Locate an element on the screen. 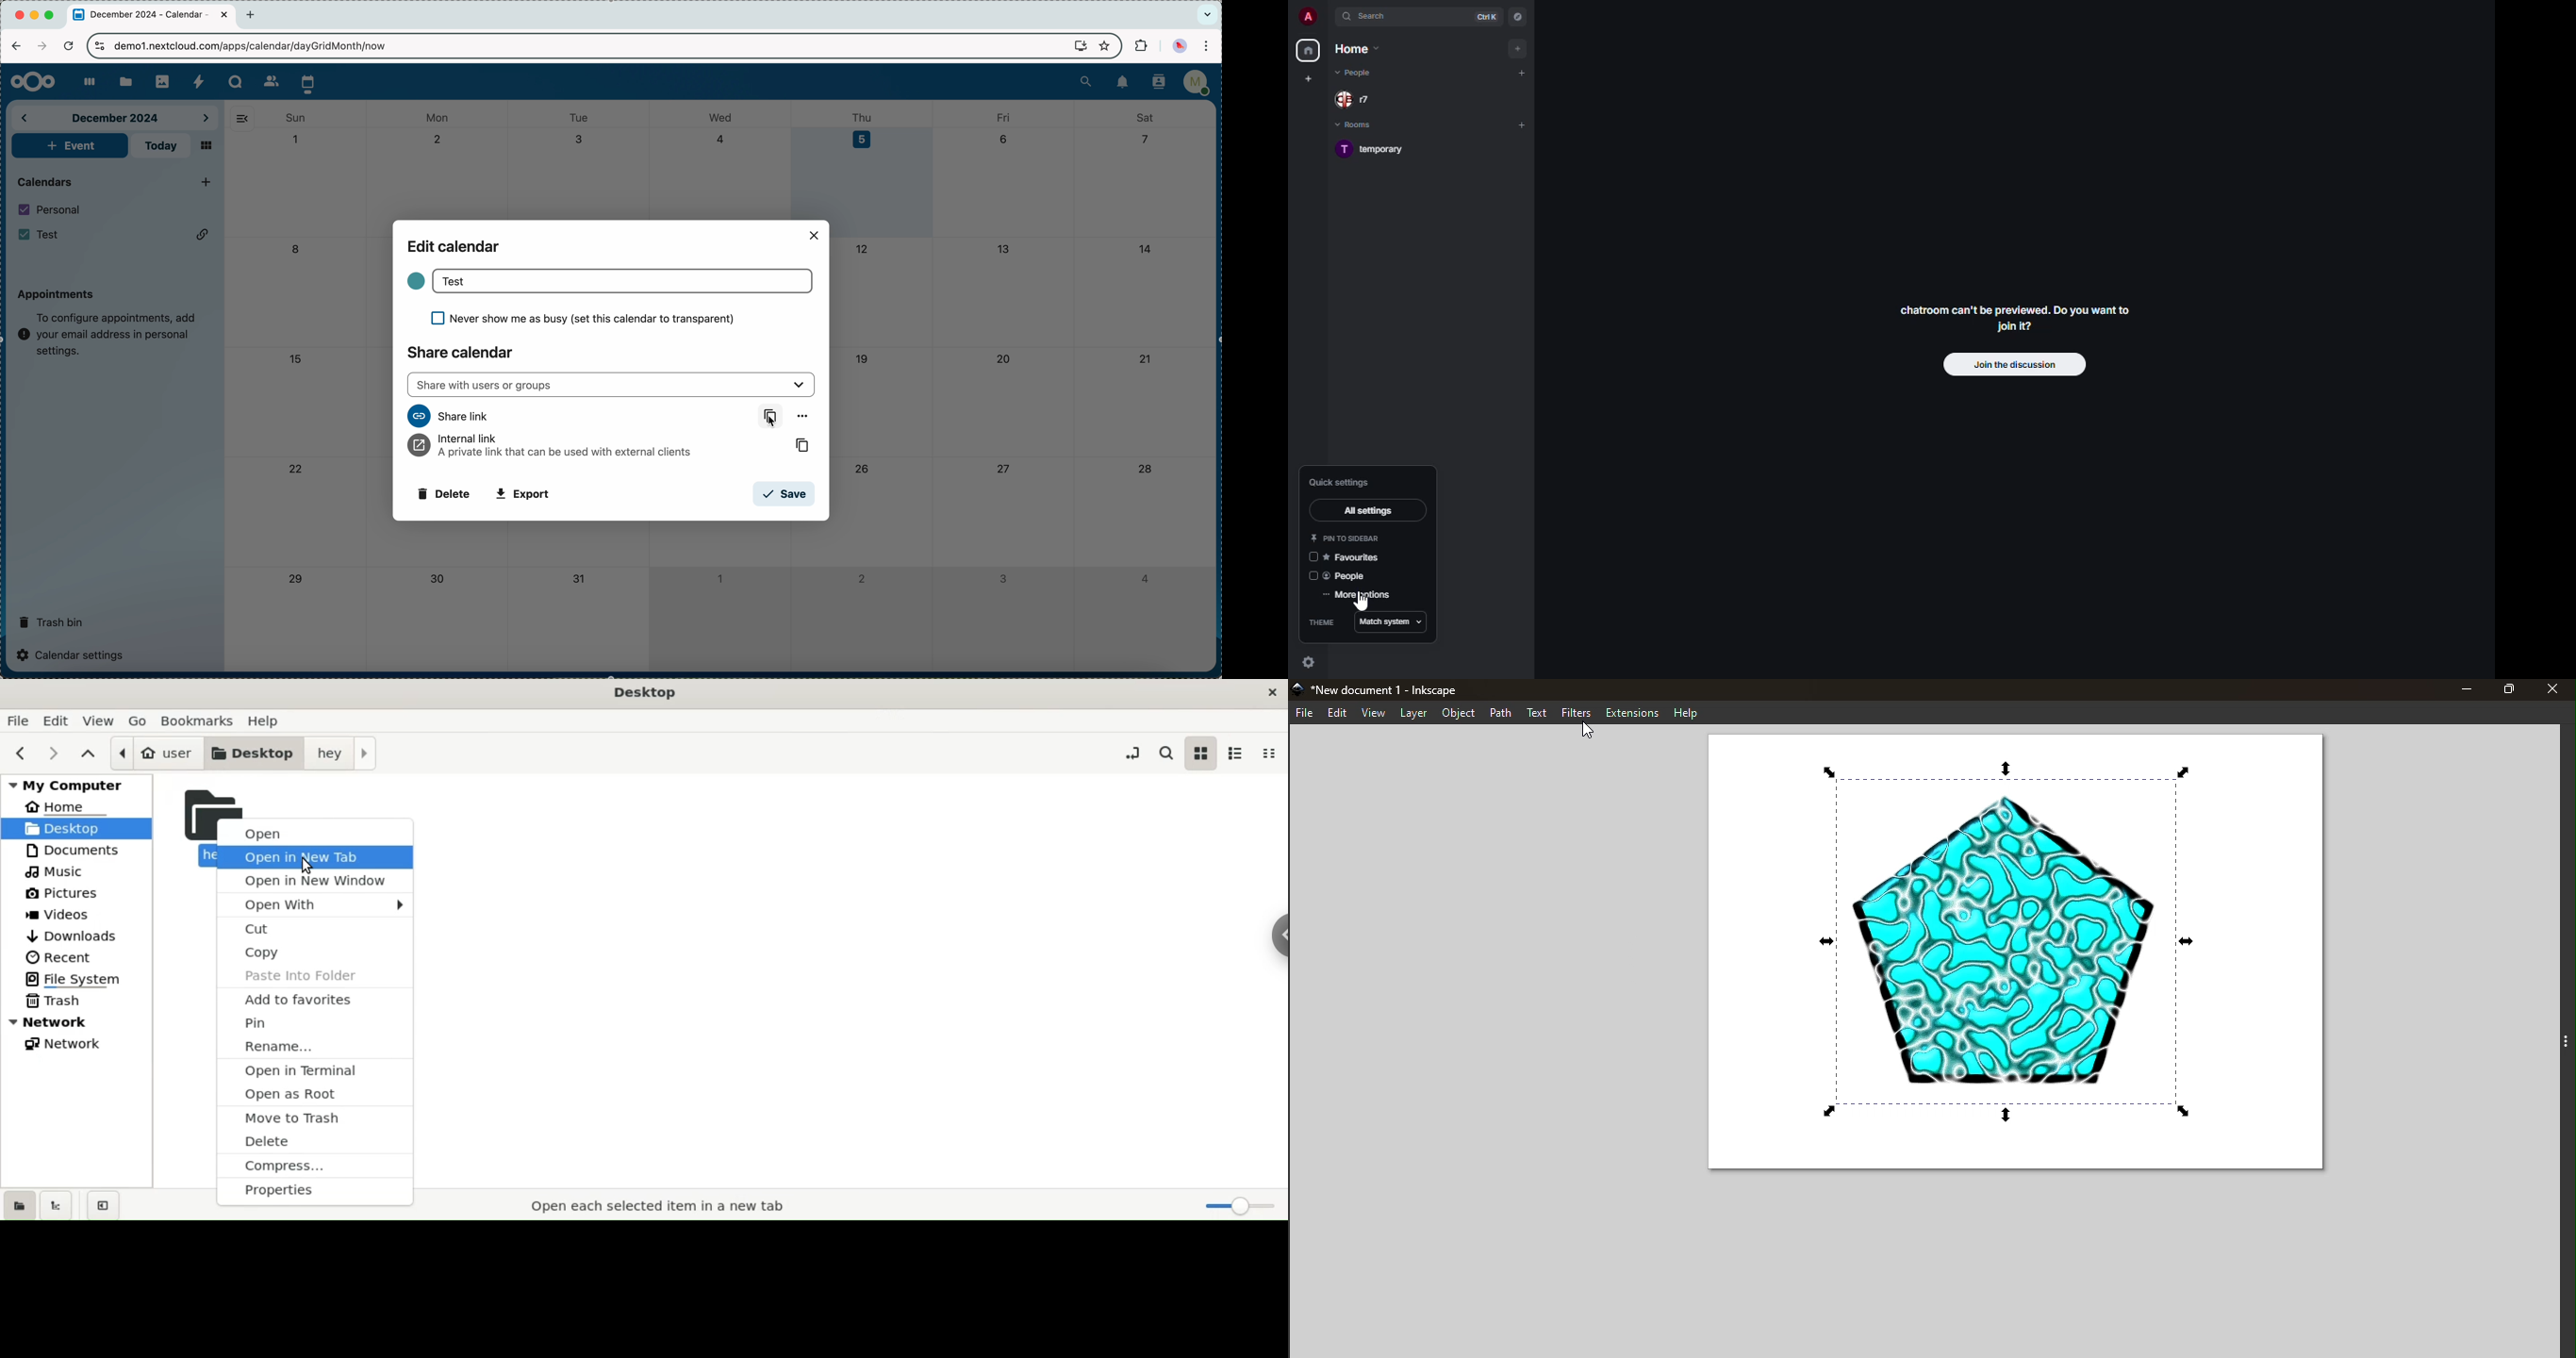 This screenshot has height=1372, width=2576. add is located at coordinates (1522, 126).